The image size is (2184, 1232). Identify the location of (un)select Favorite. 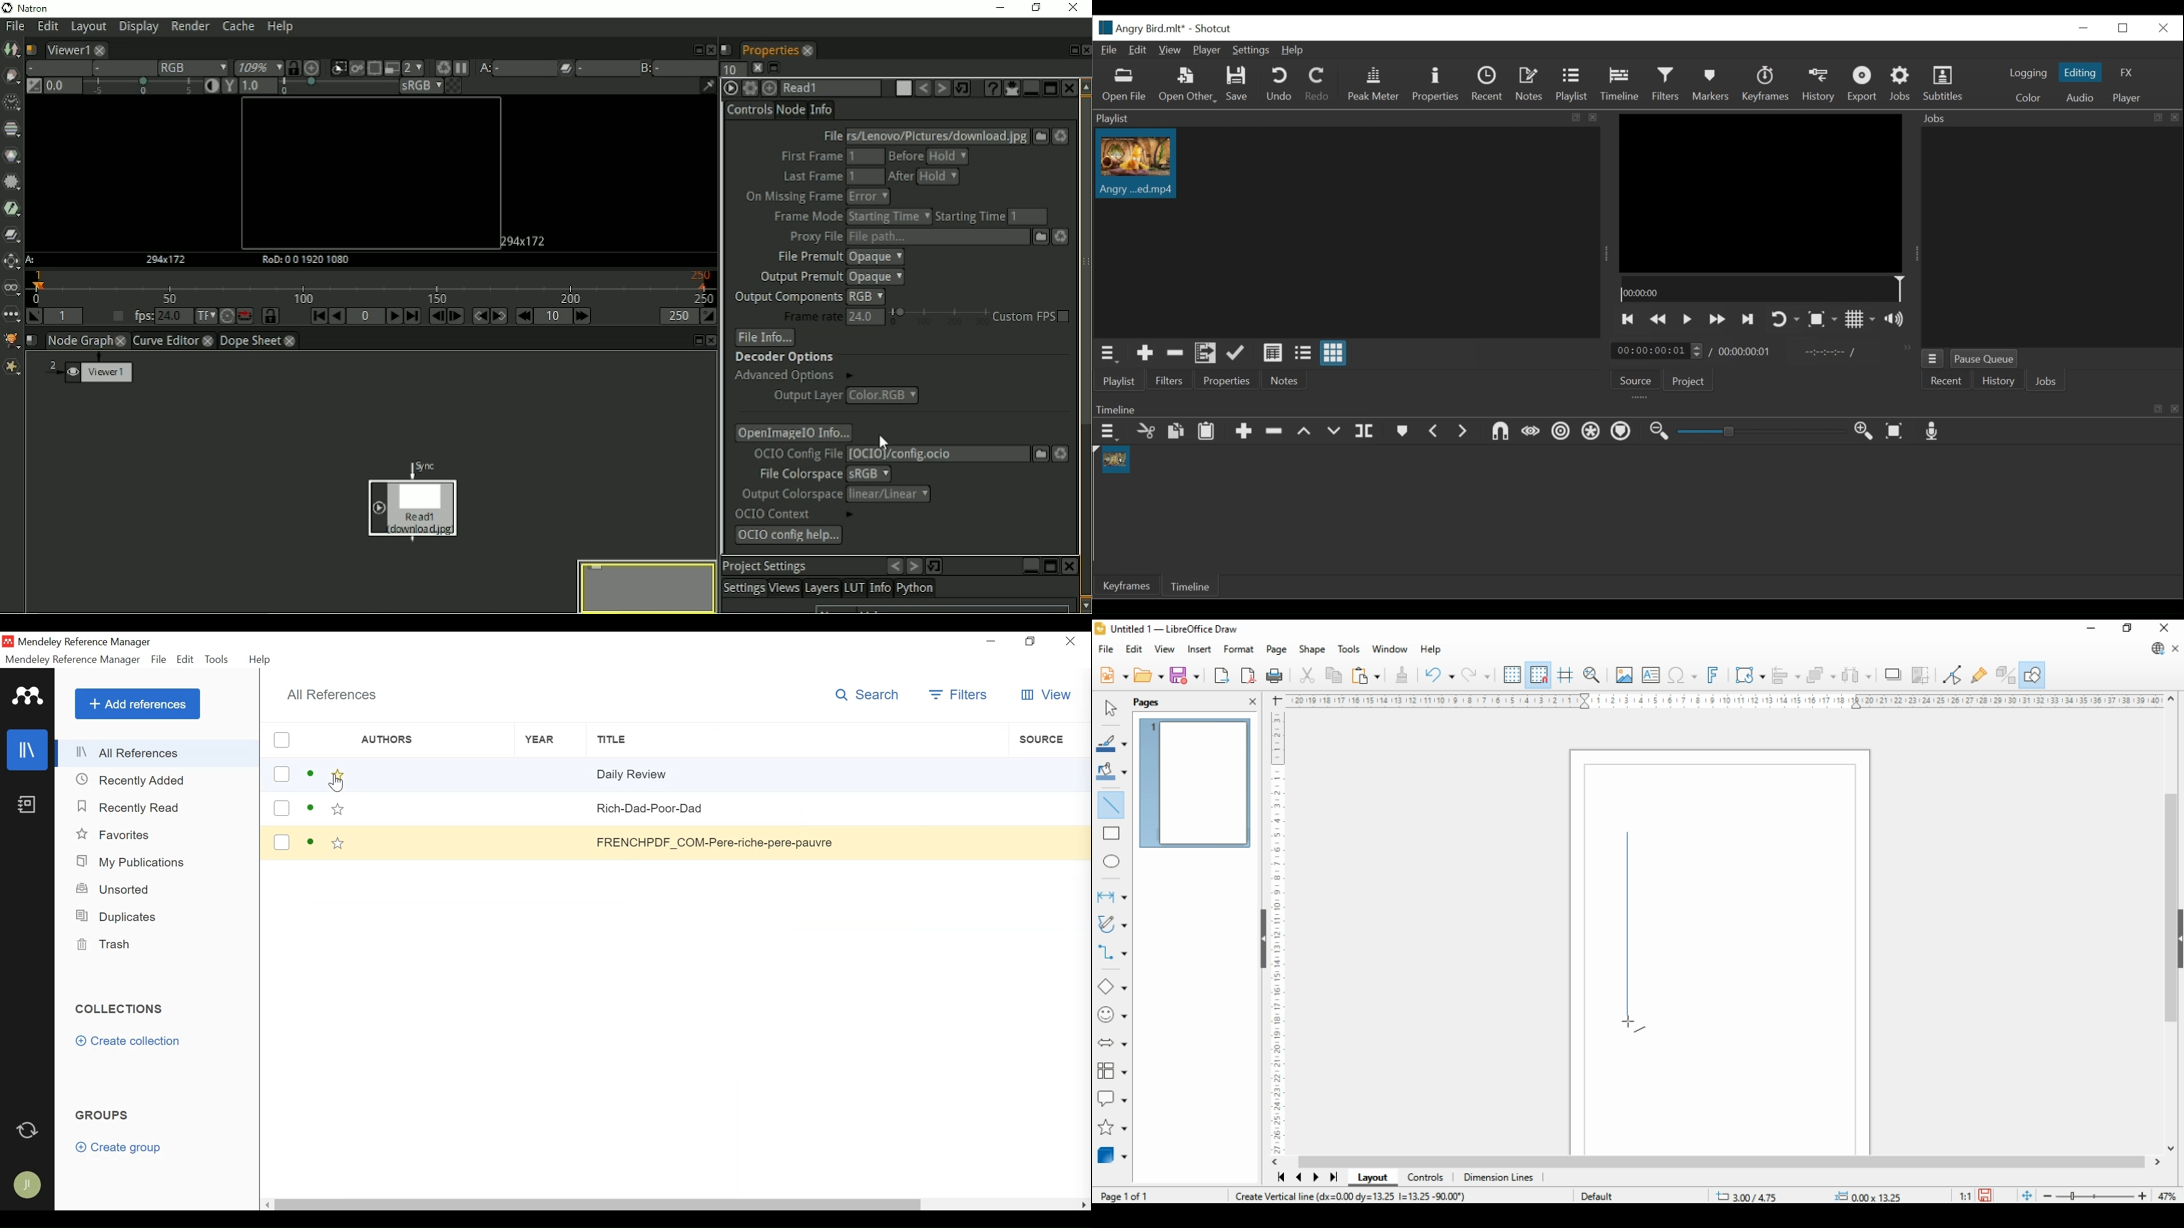
(338, 775).